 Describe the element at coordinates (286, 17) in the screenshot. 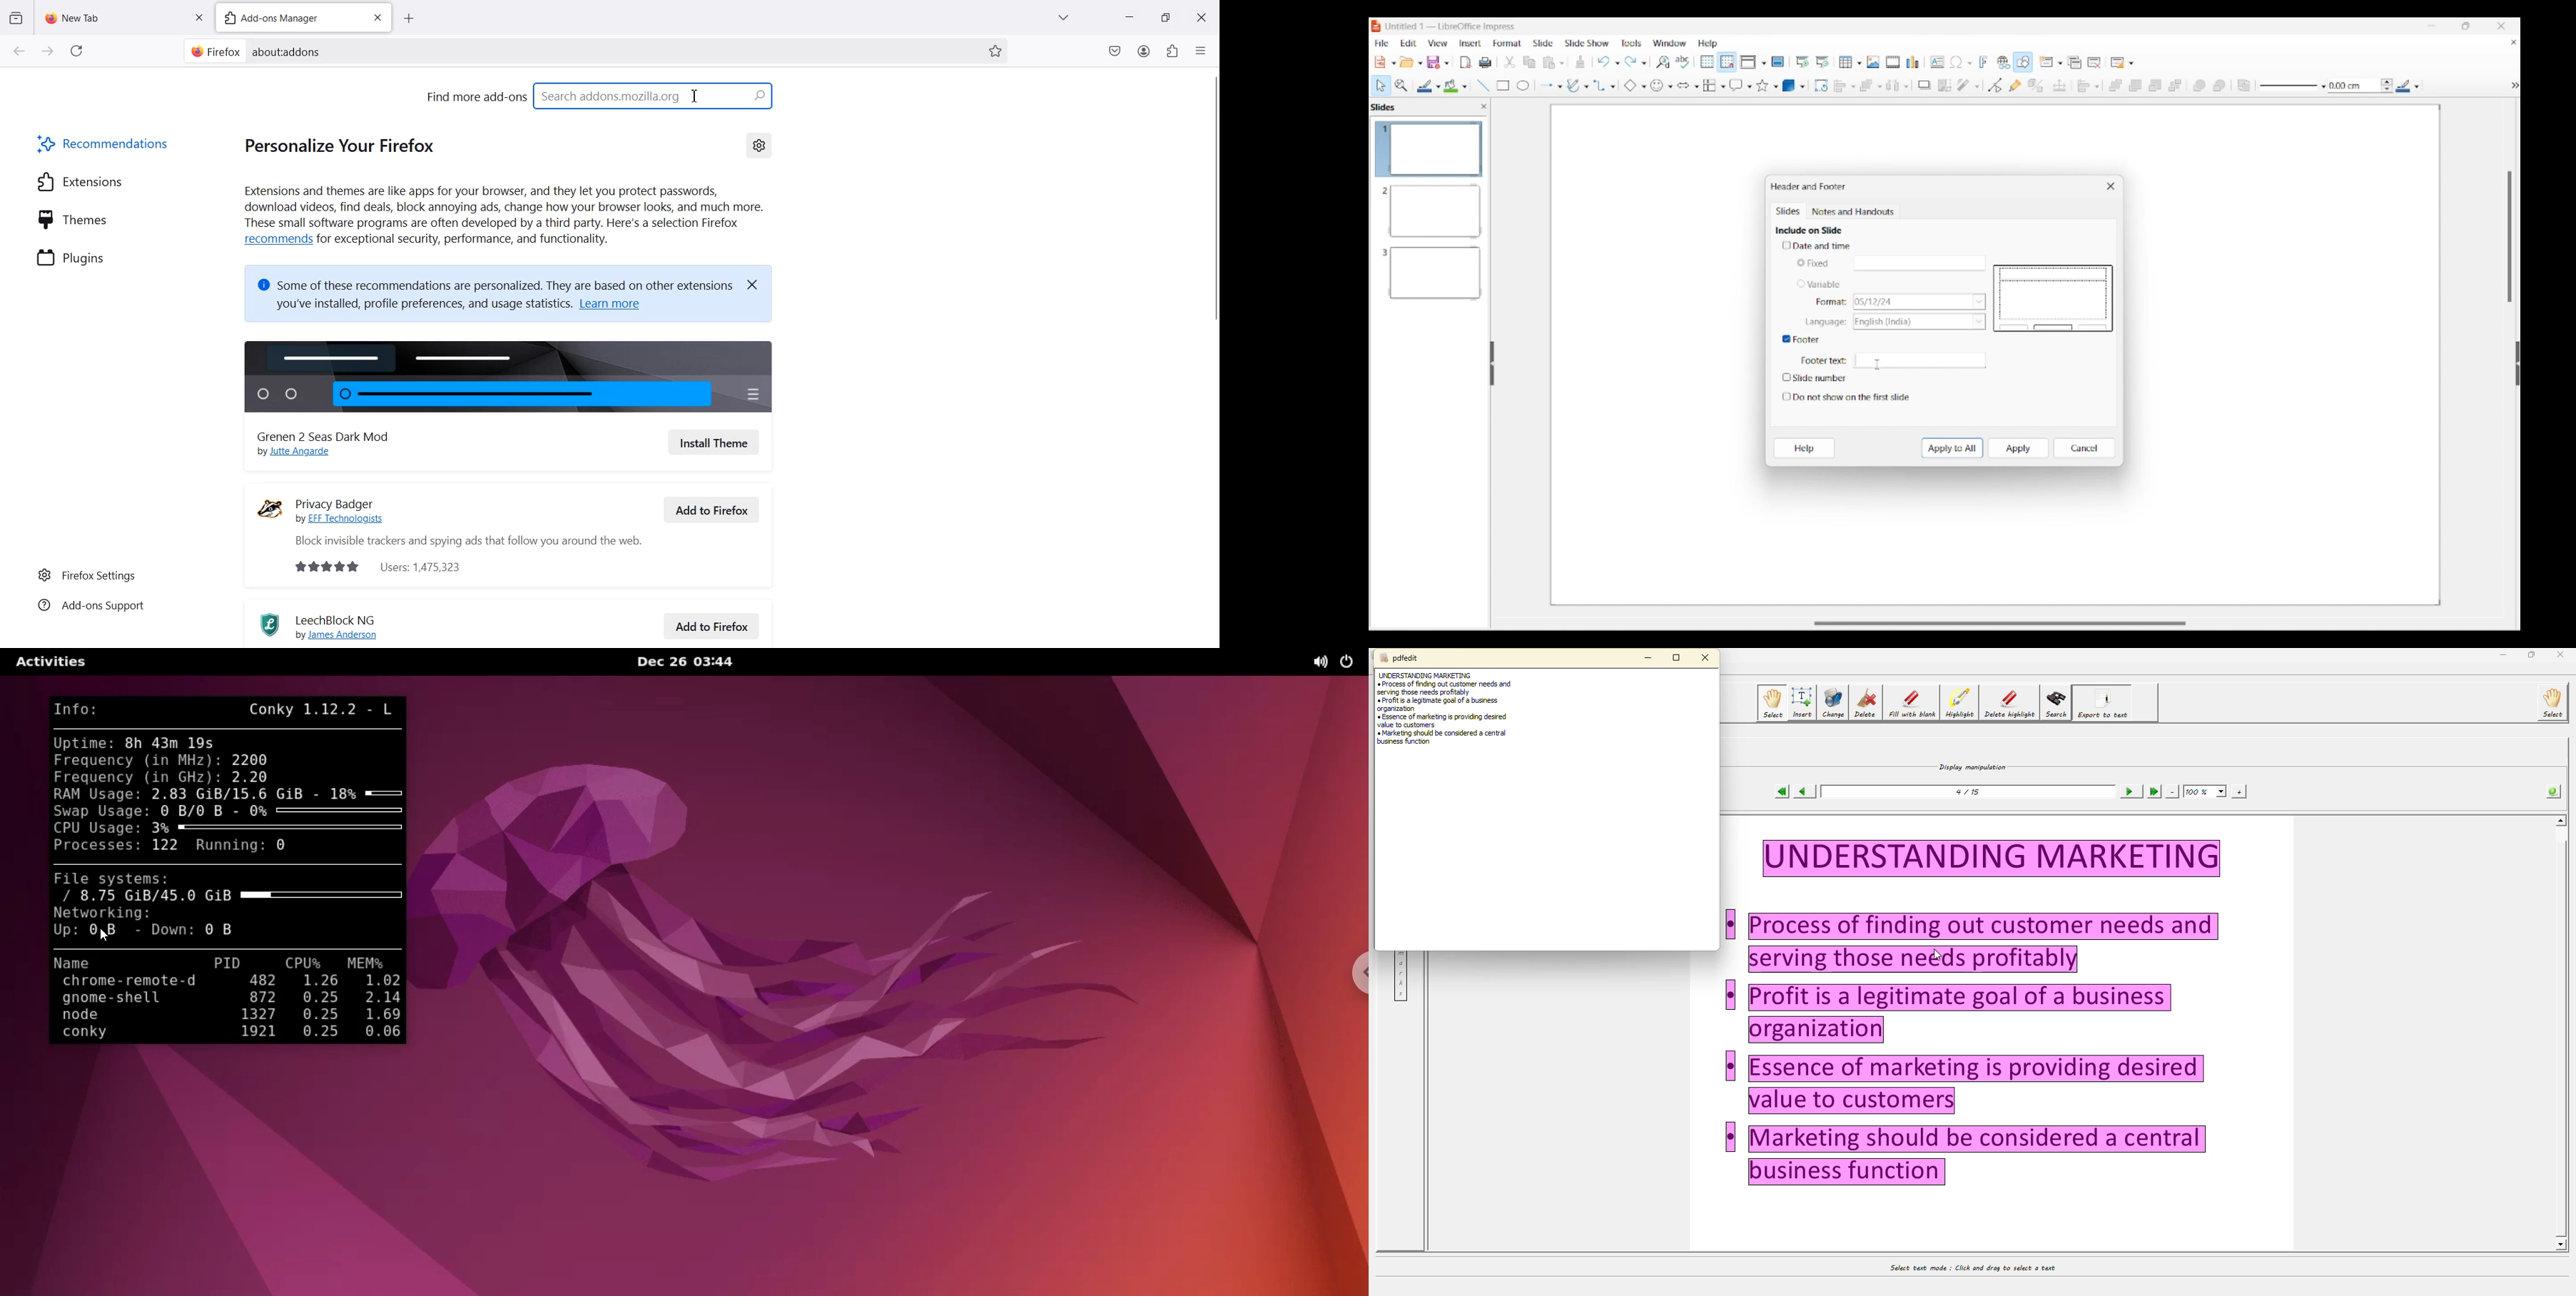

I see `Add-ons Managers` at that location.